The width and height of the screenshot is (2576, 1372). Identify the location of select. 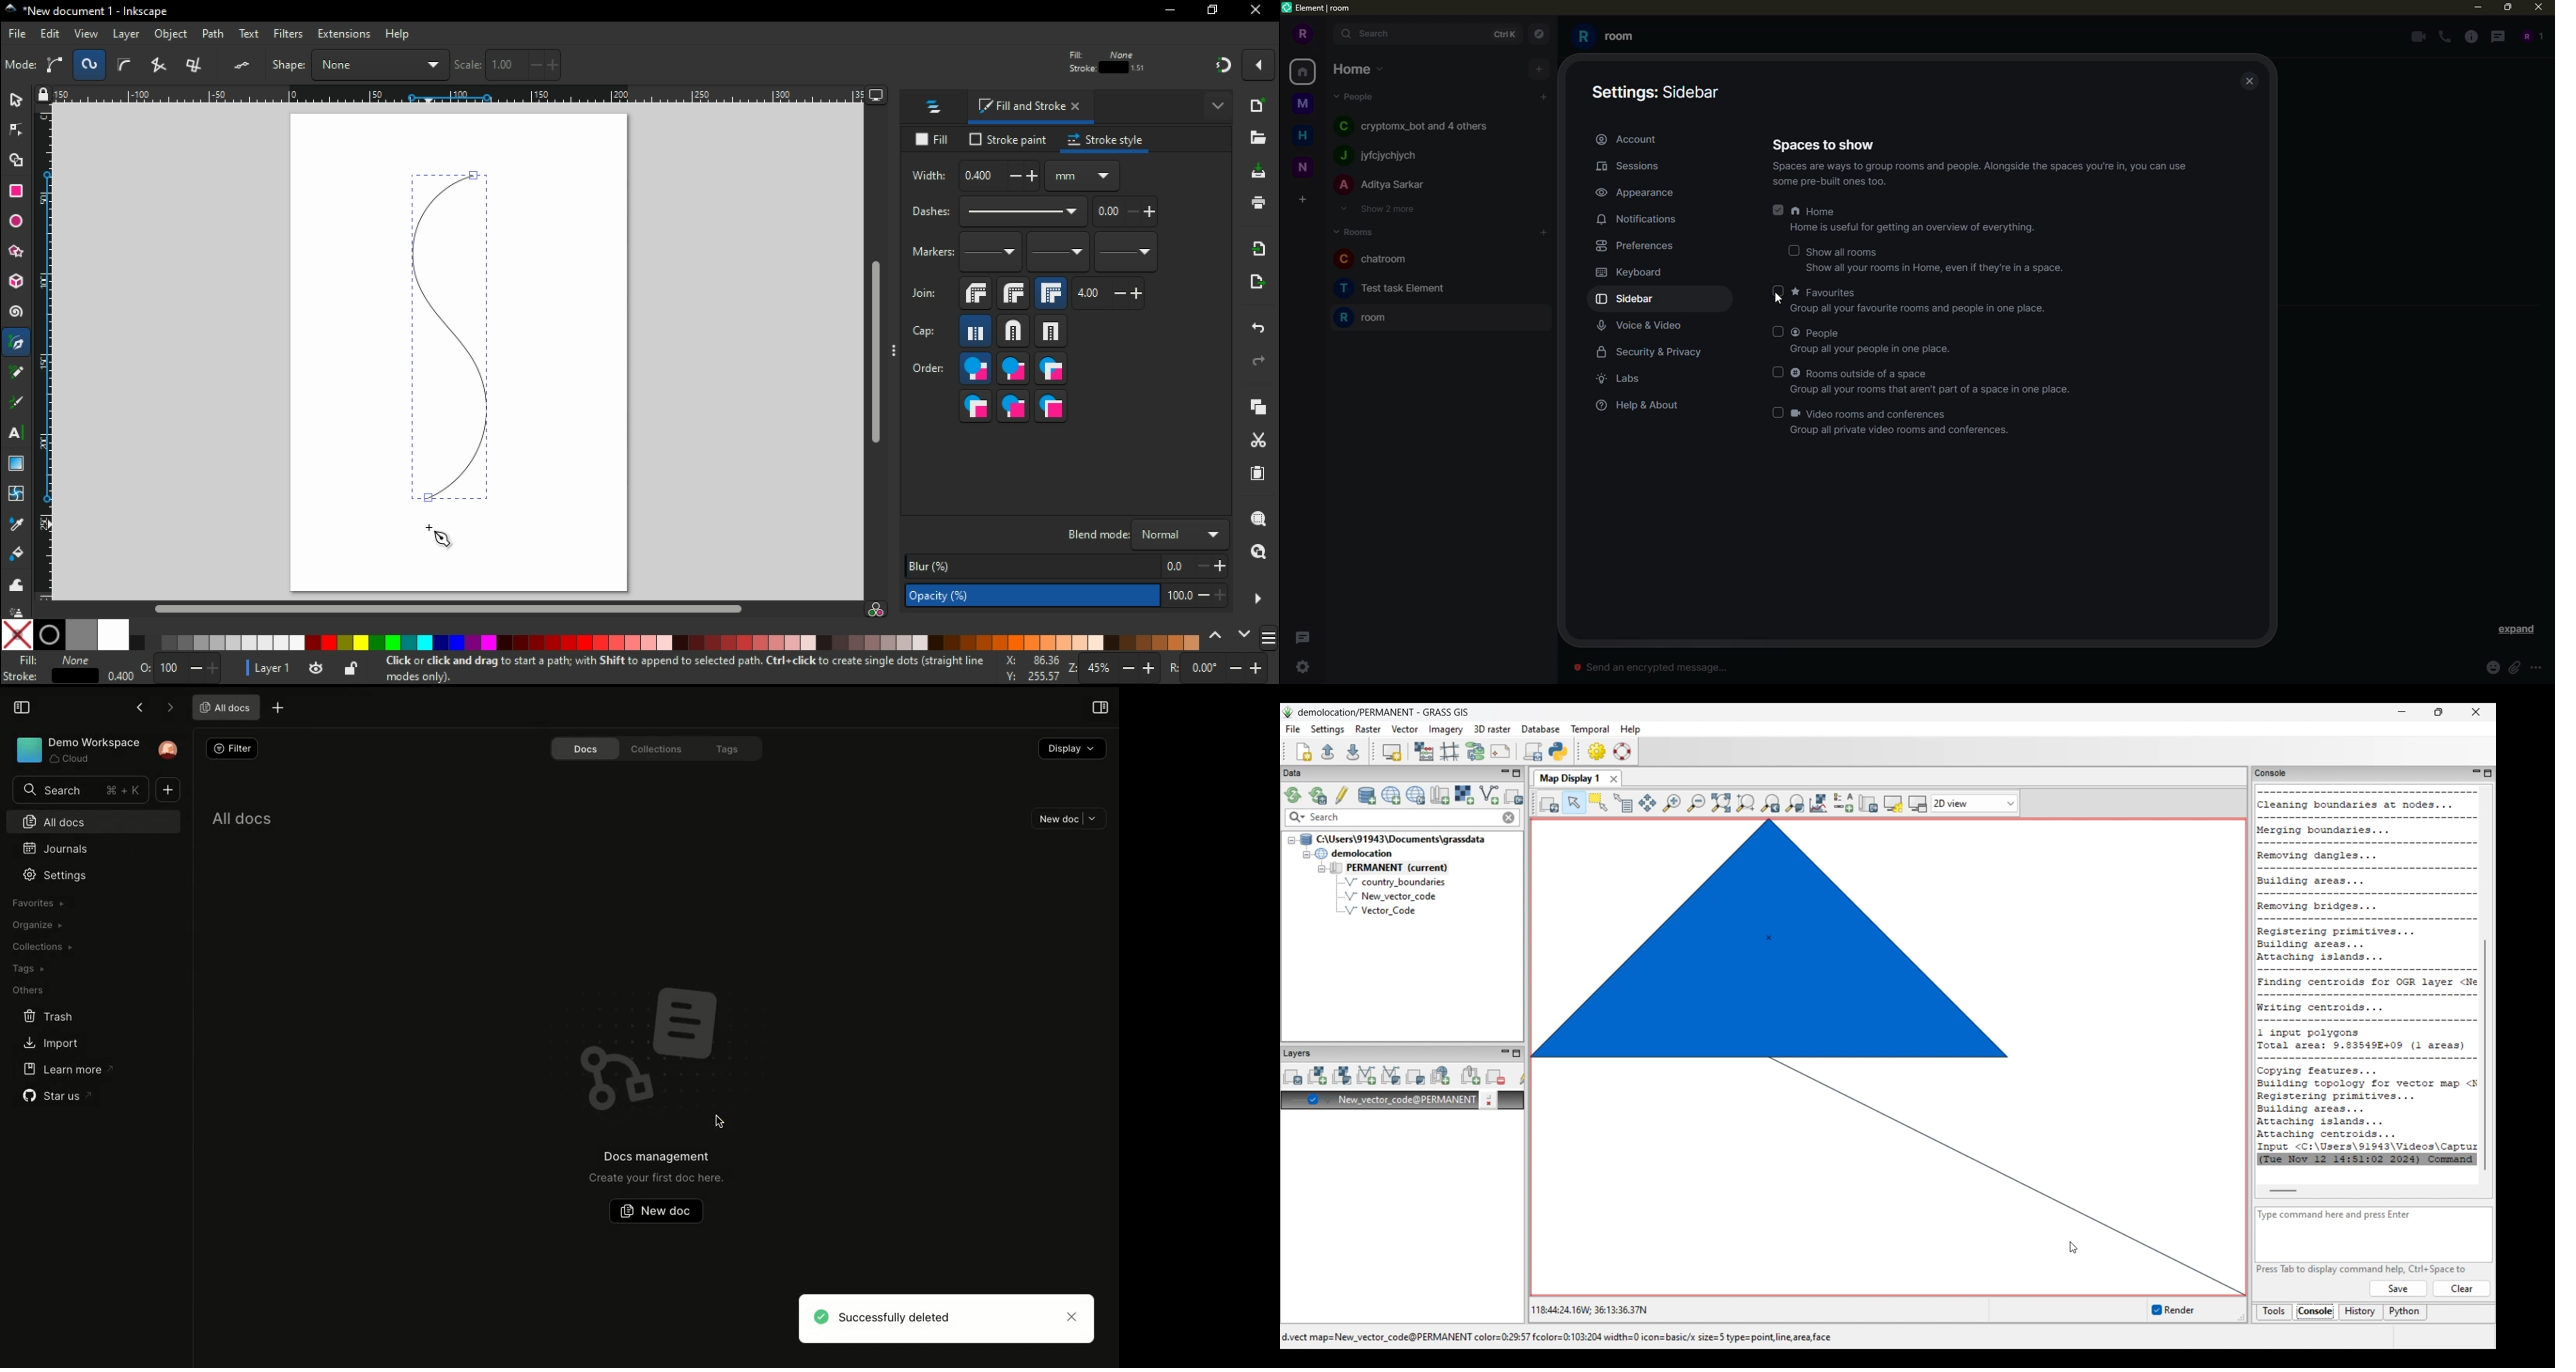
(1778, 413).